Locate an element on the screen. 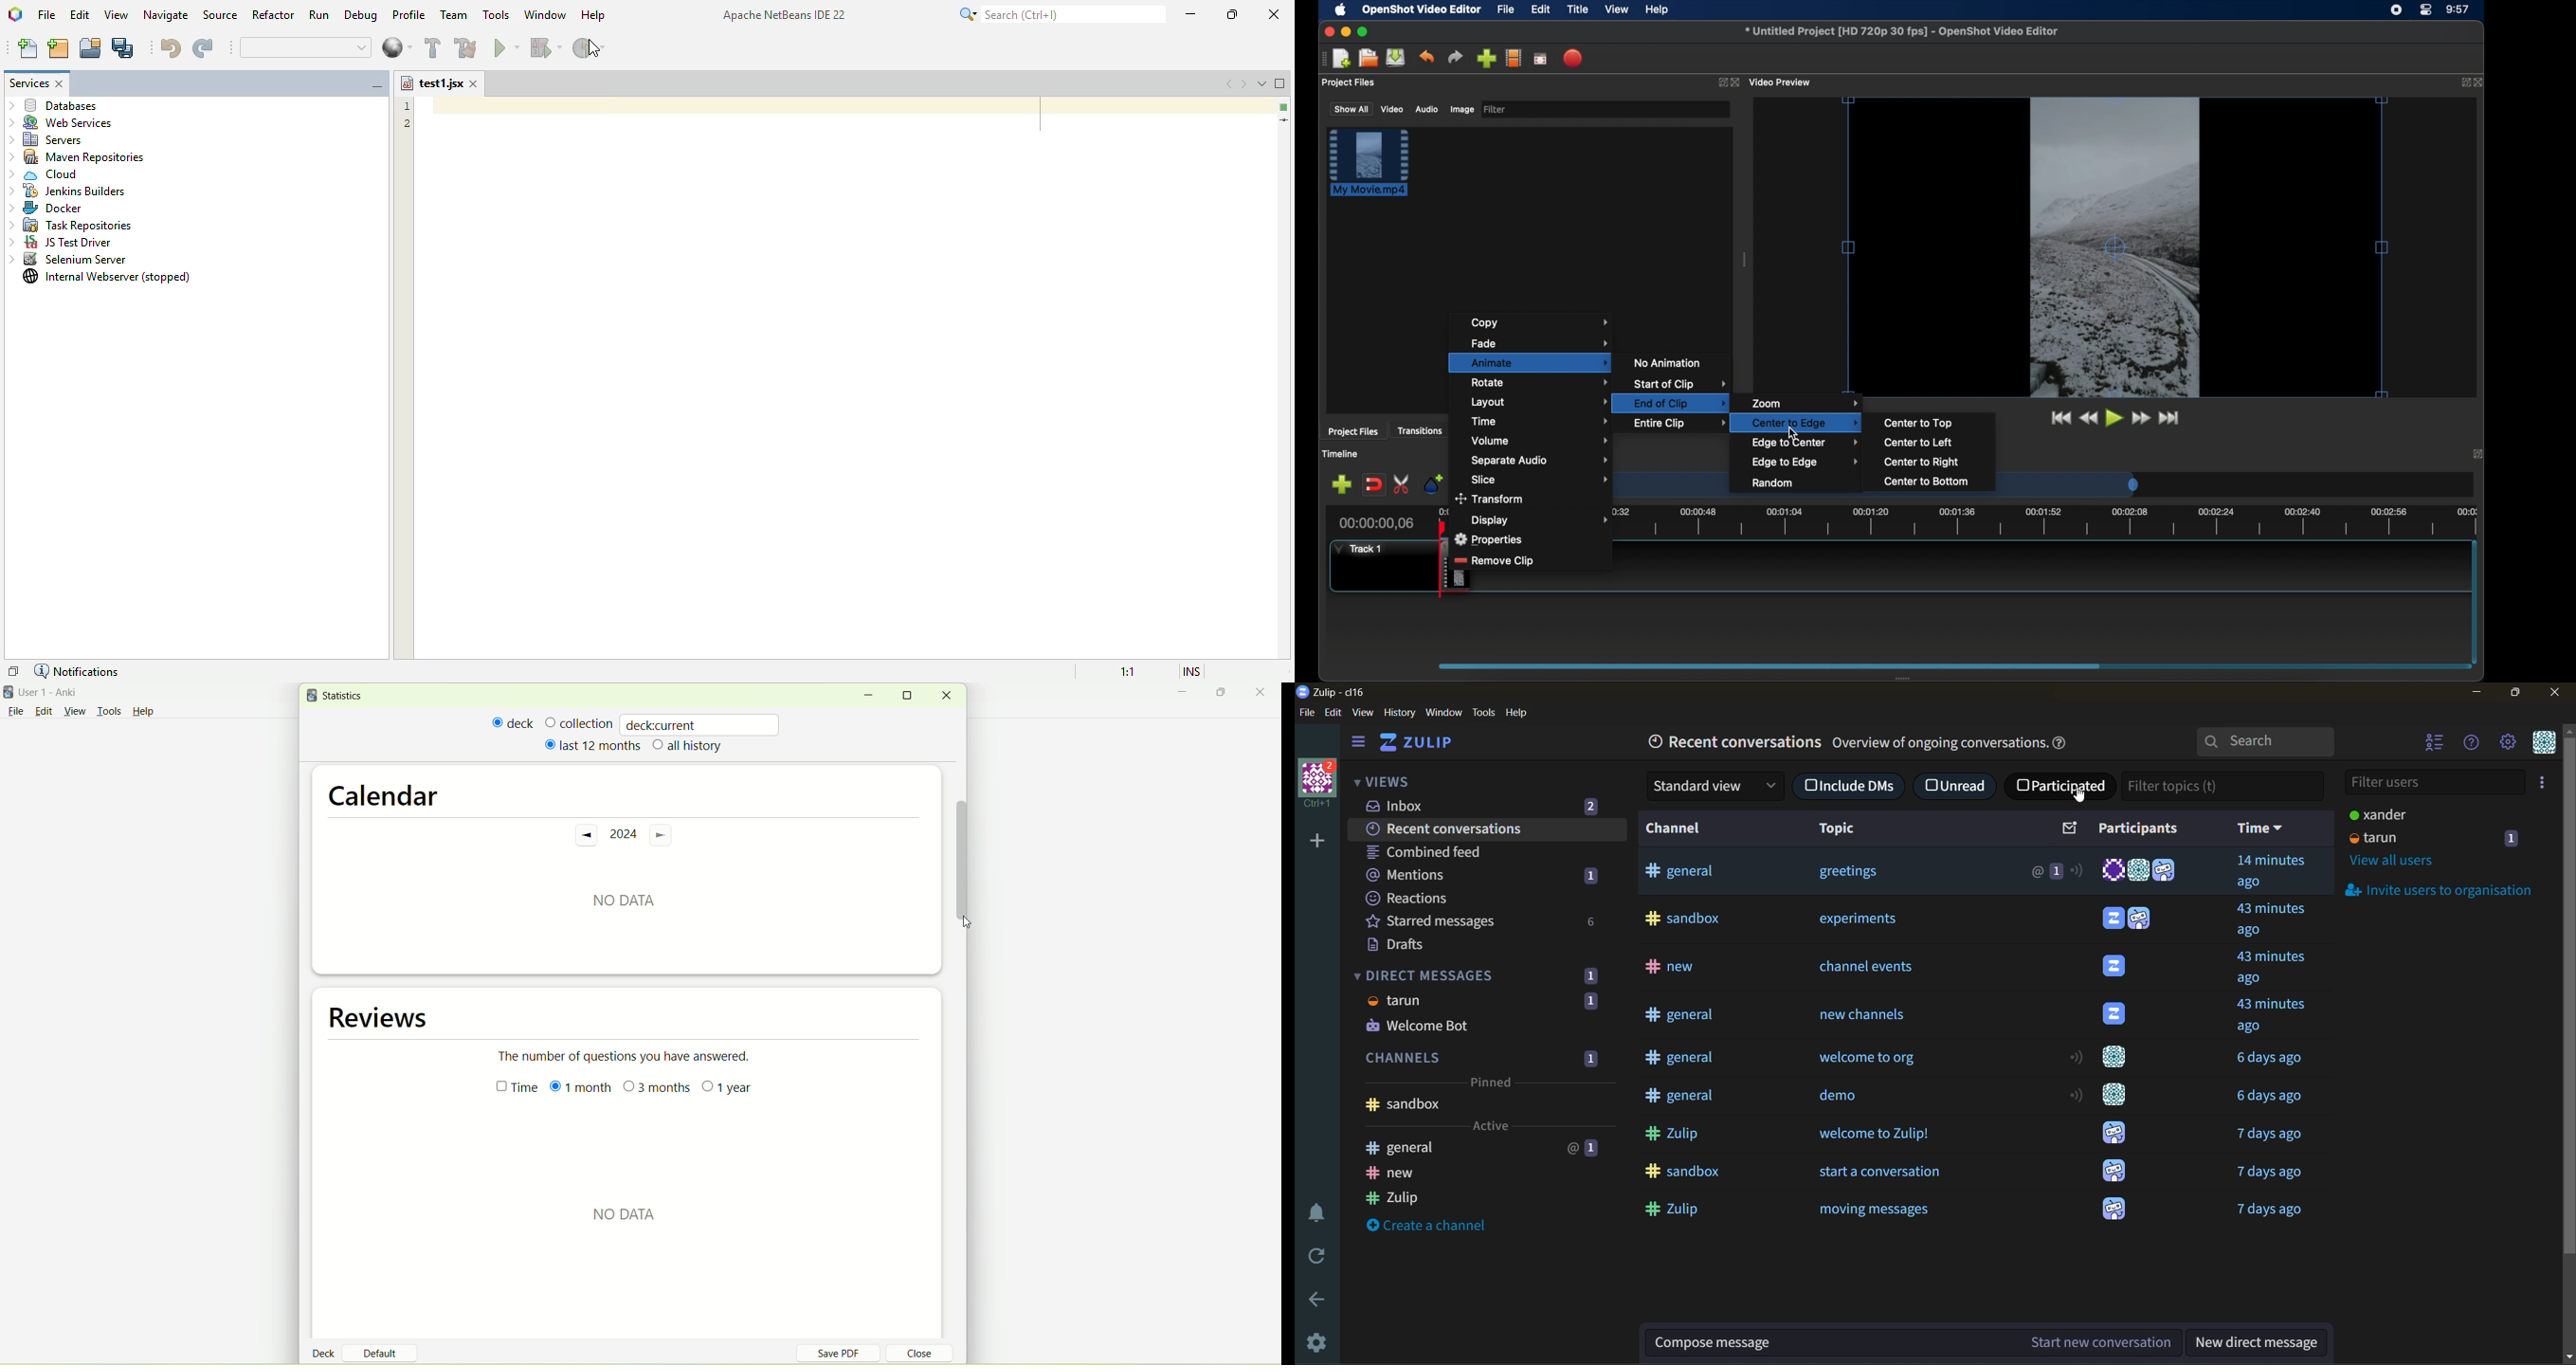  main menu is located at coordinates (2513, 743).